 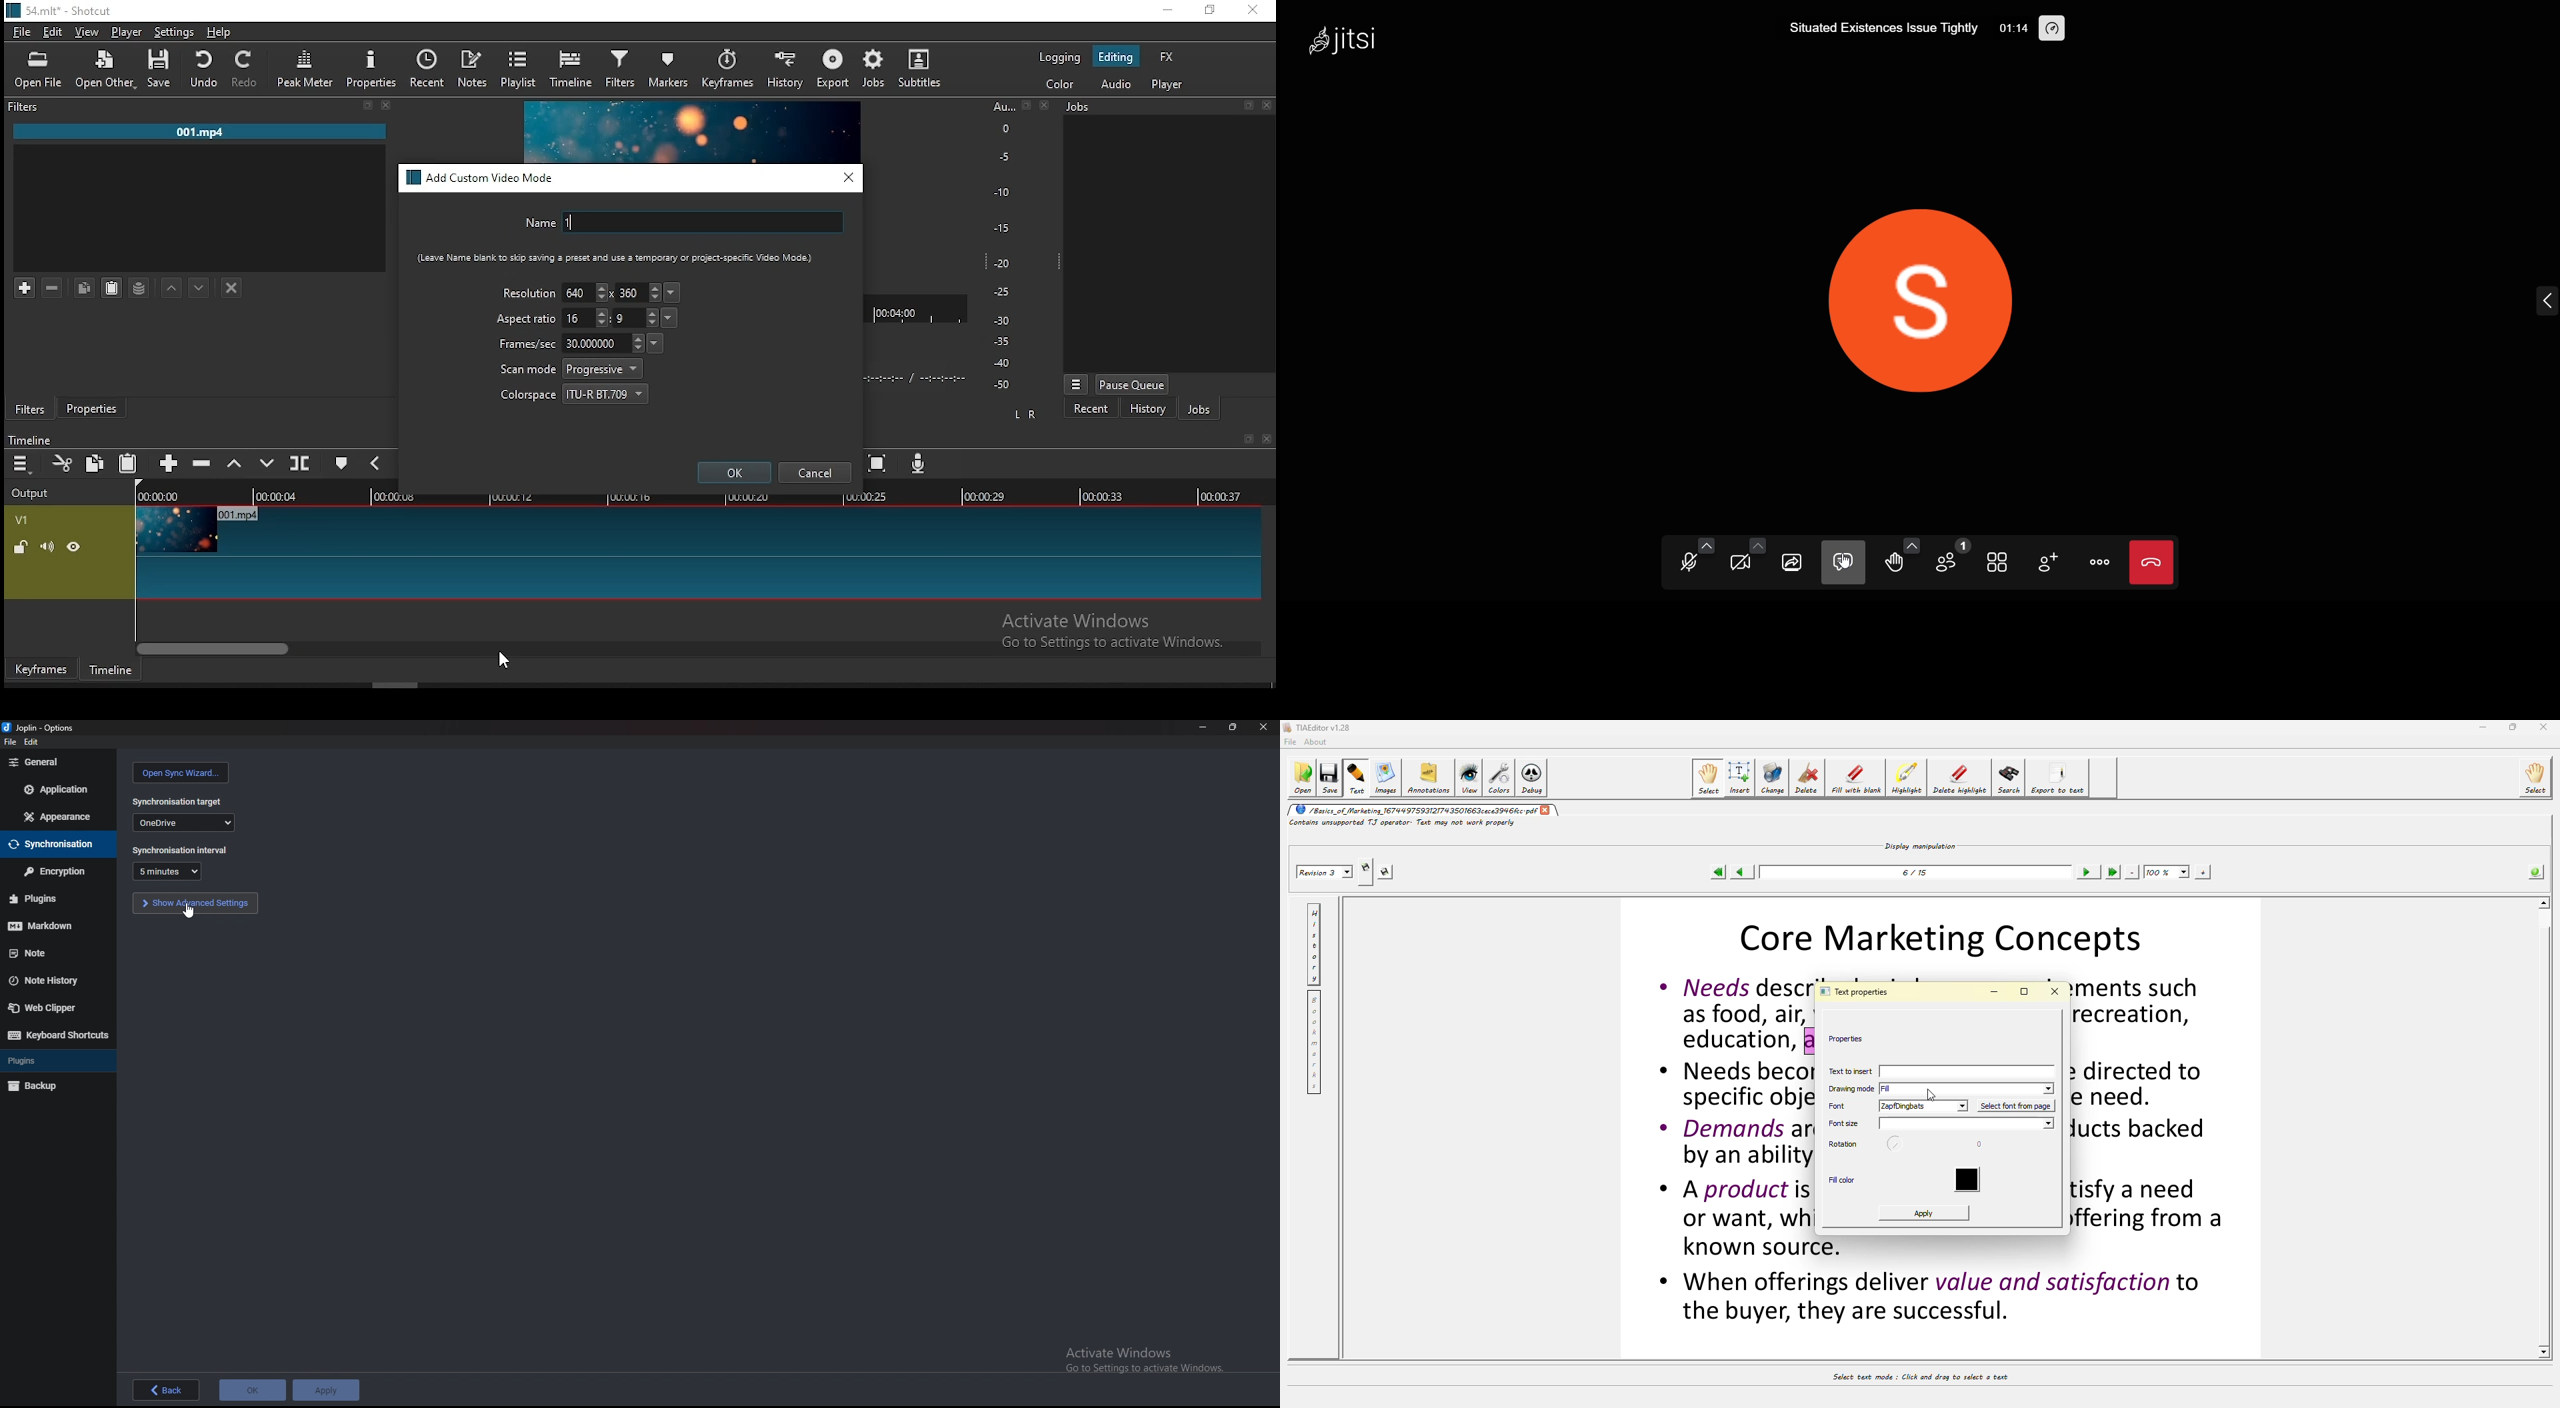 What do you see at coordinates (1059, 83) in the screenshot?
I see `color` at bounding box center [1059, 83].